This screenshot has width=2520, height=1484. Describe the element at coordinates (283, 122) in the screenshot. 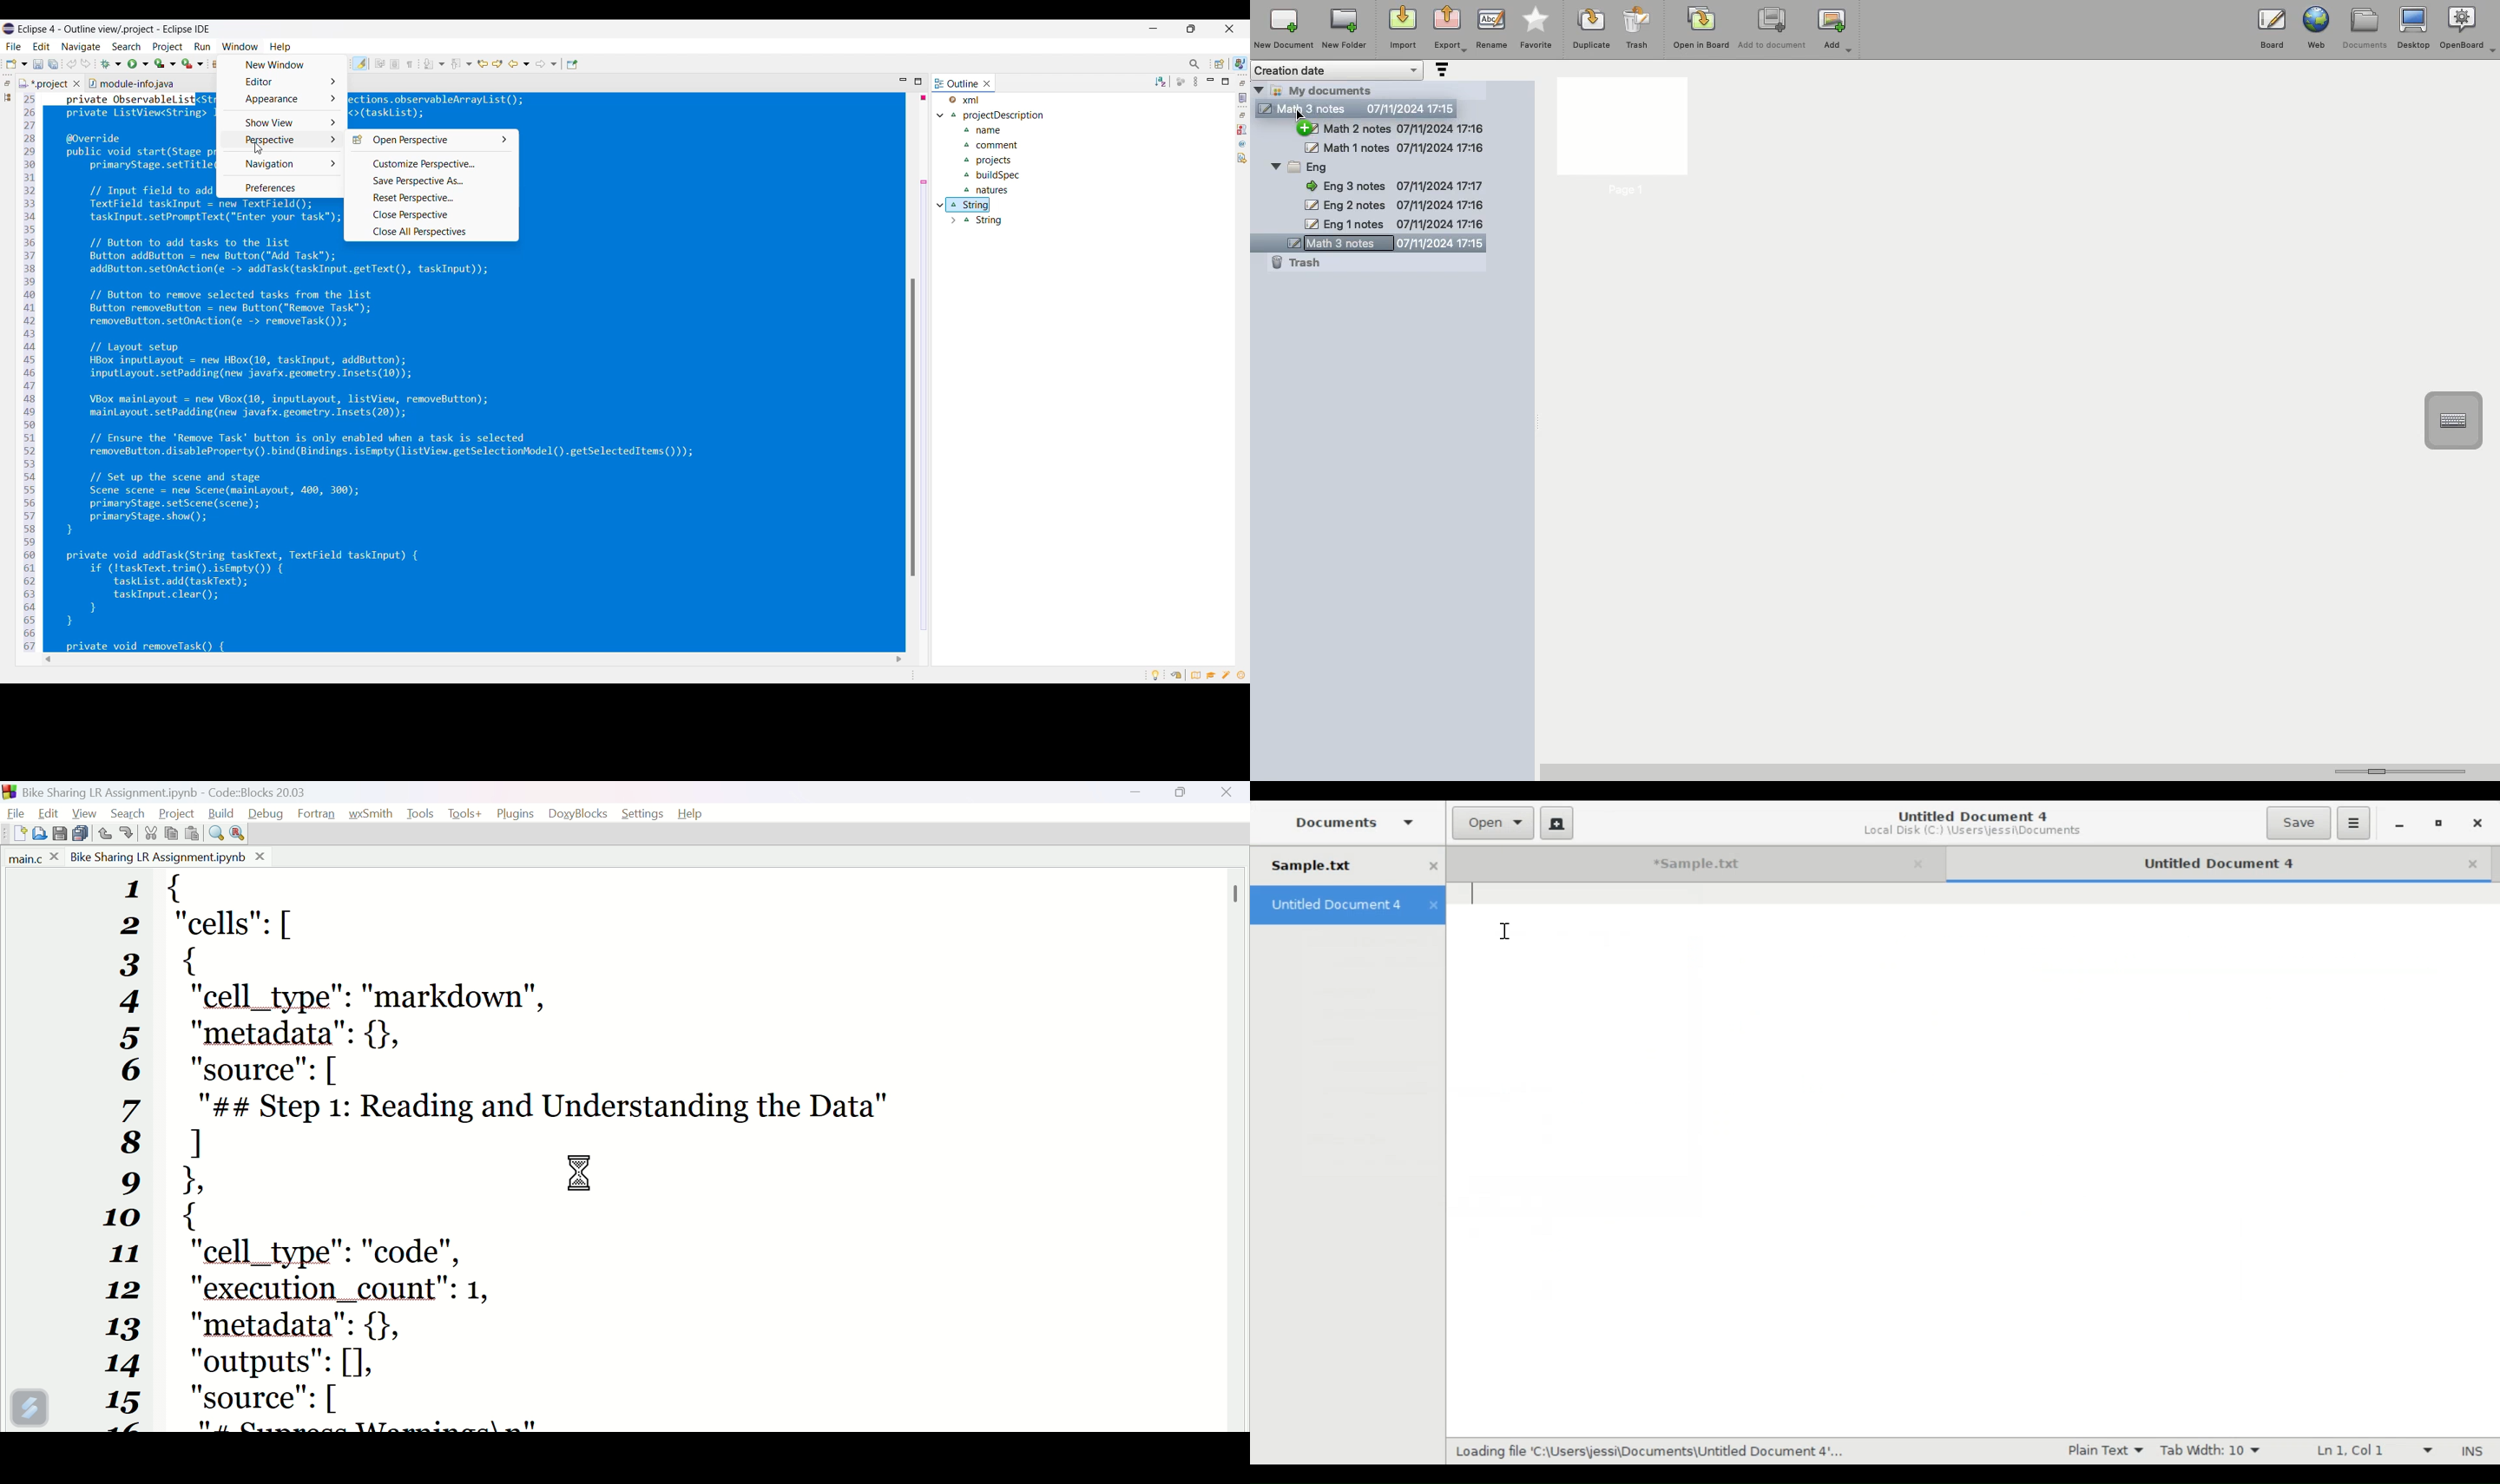

I see `Show view options ` at that location.